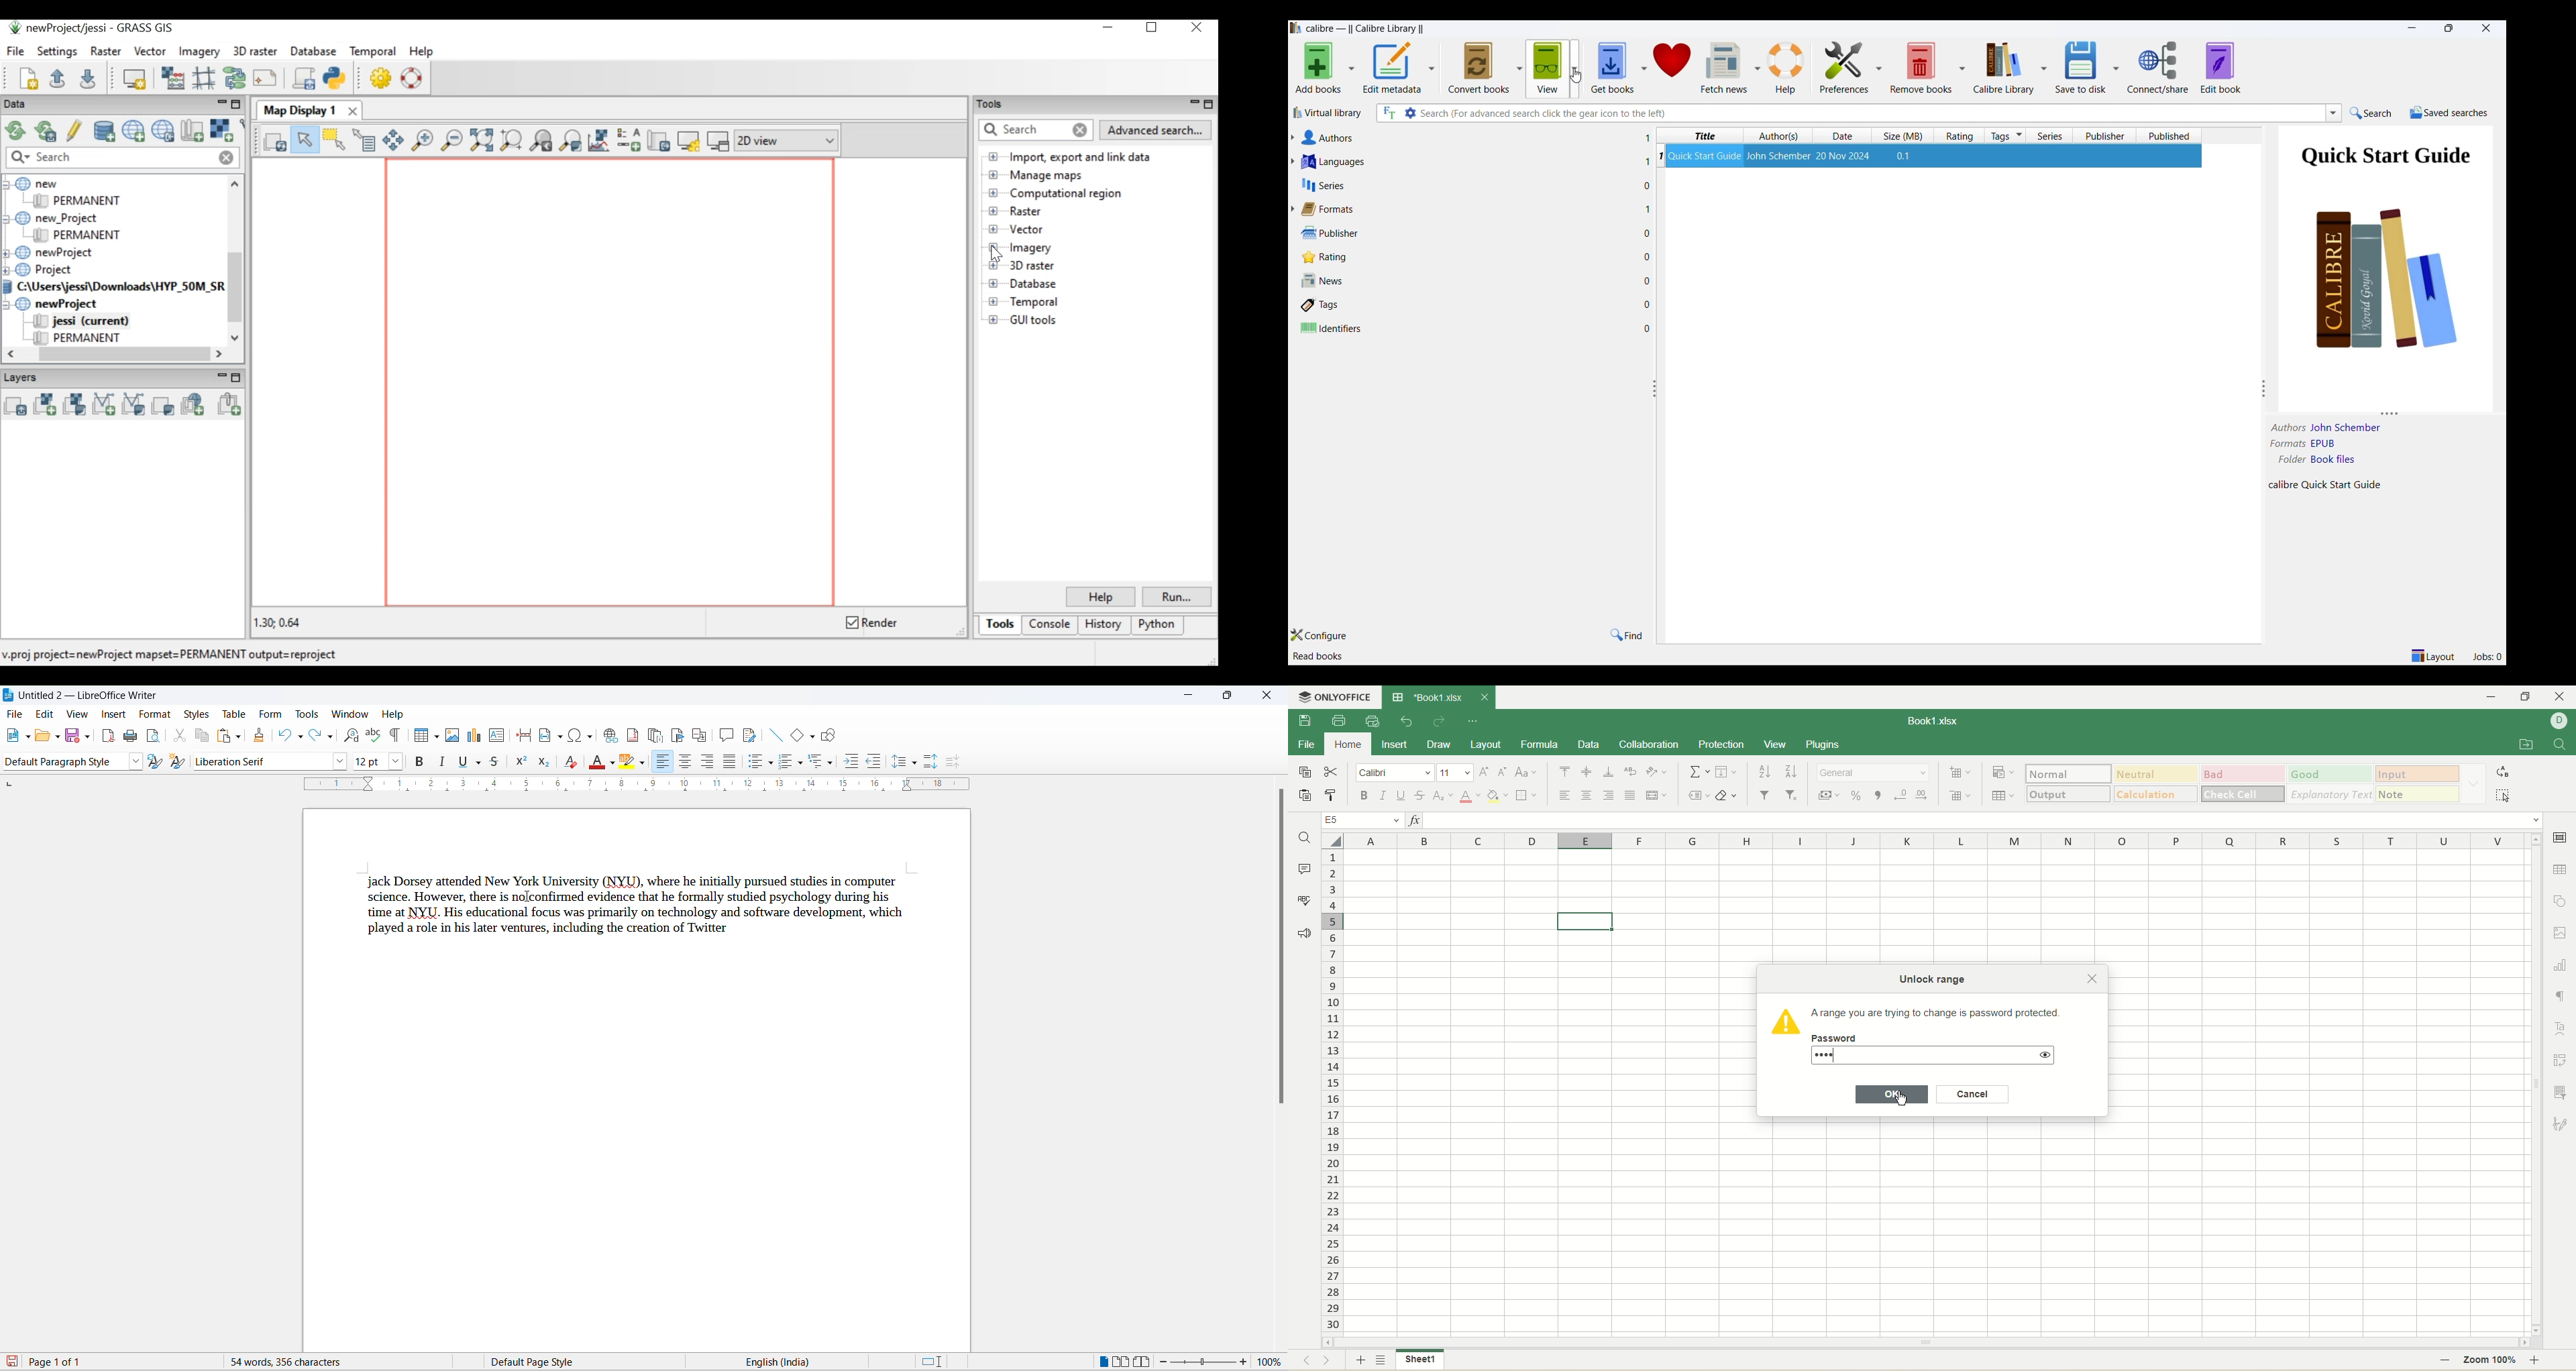 The width and height of the screenshot is (2576, 1372). Describe the element at coordinates (1579, 67) in the screenshot. I see `view options dropdown button` at that location.